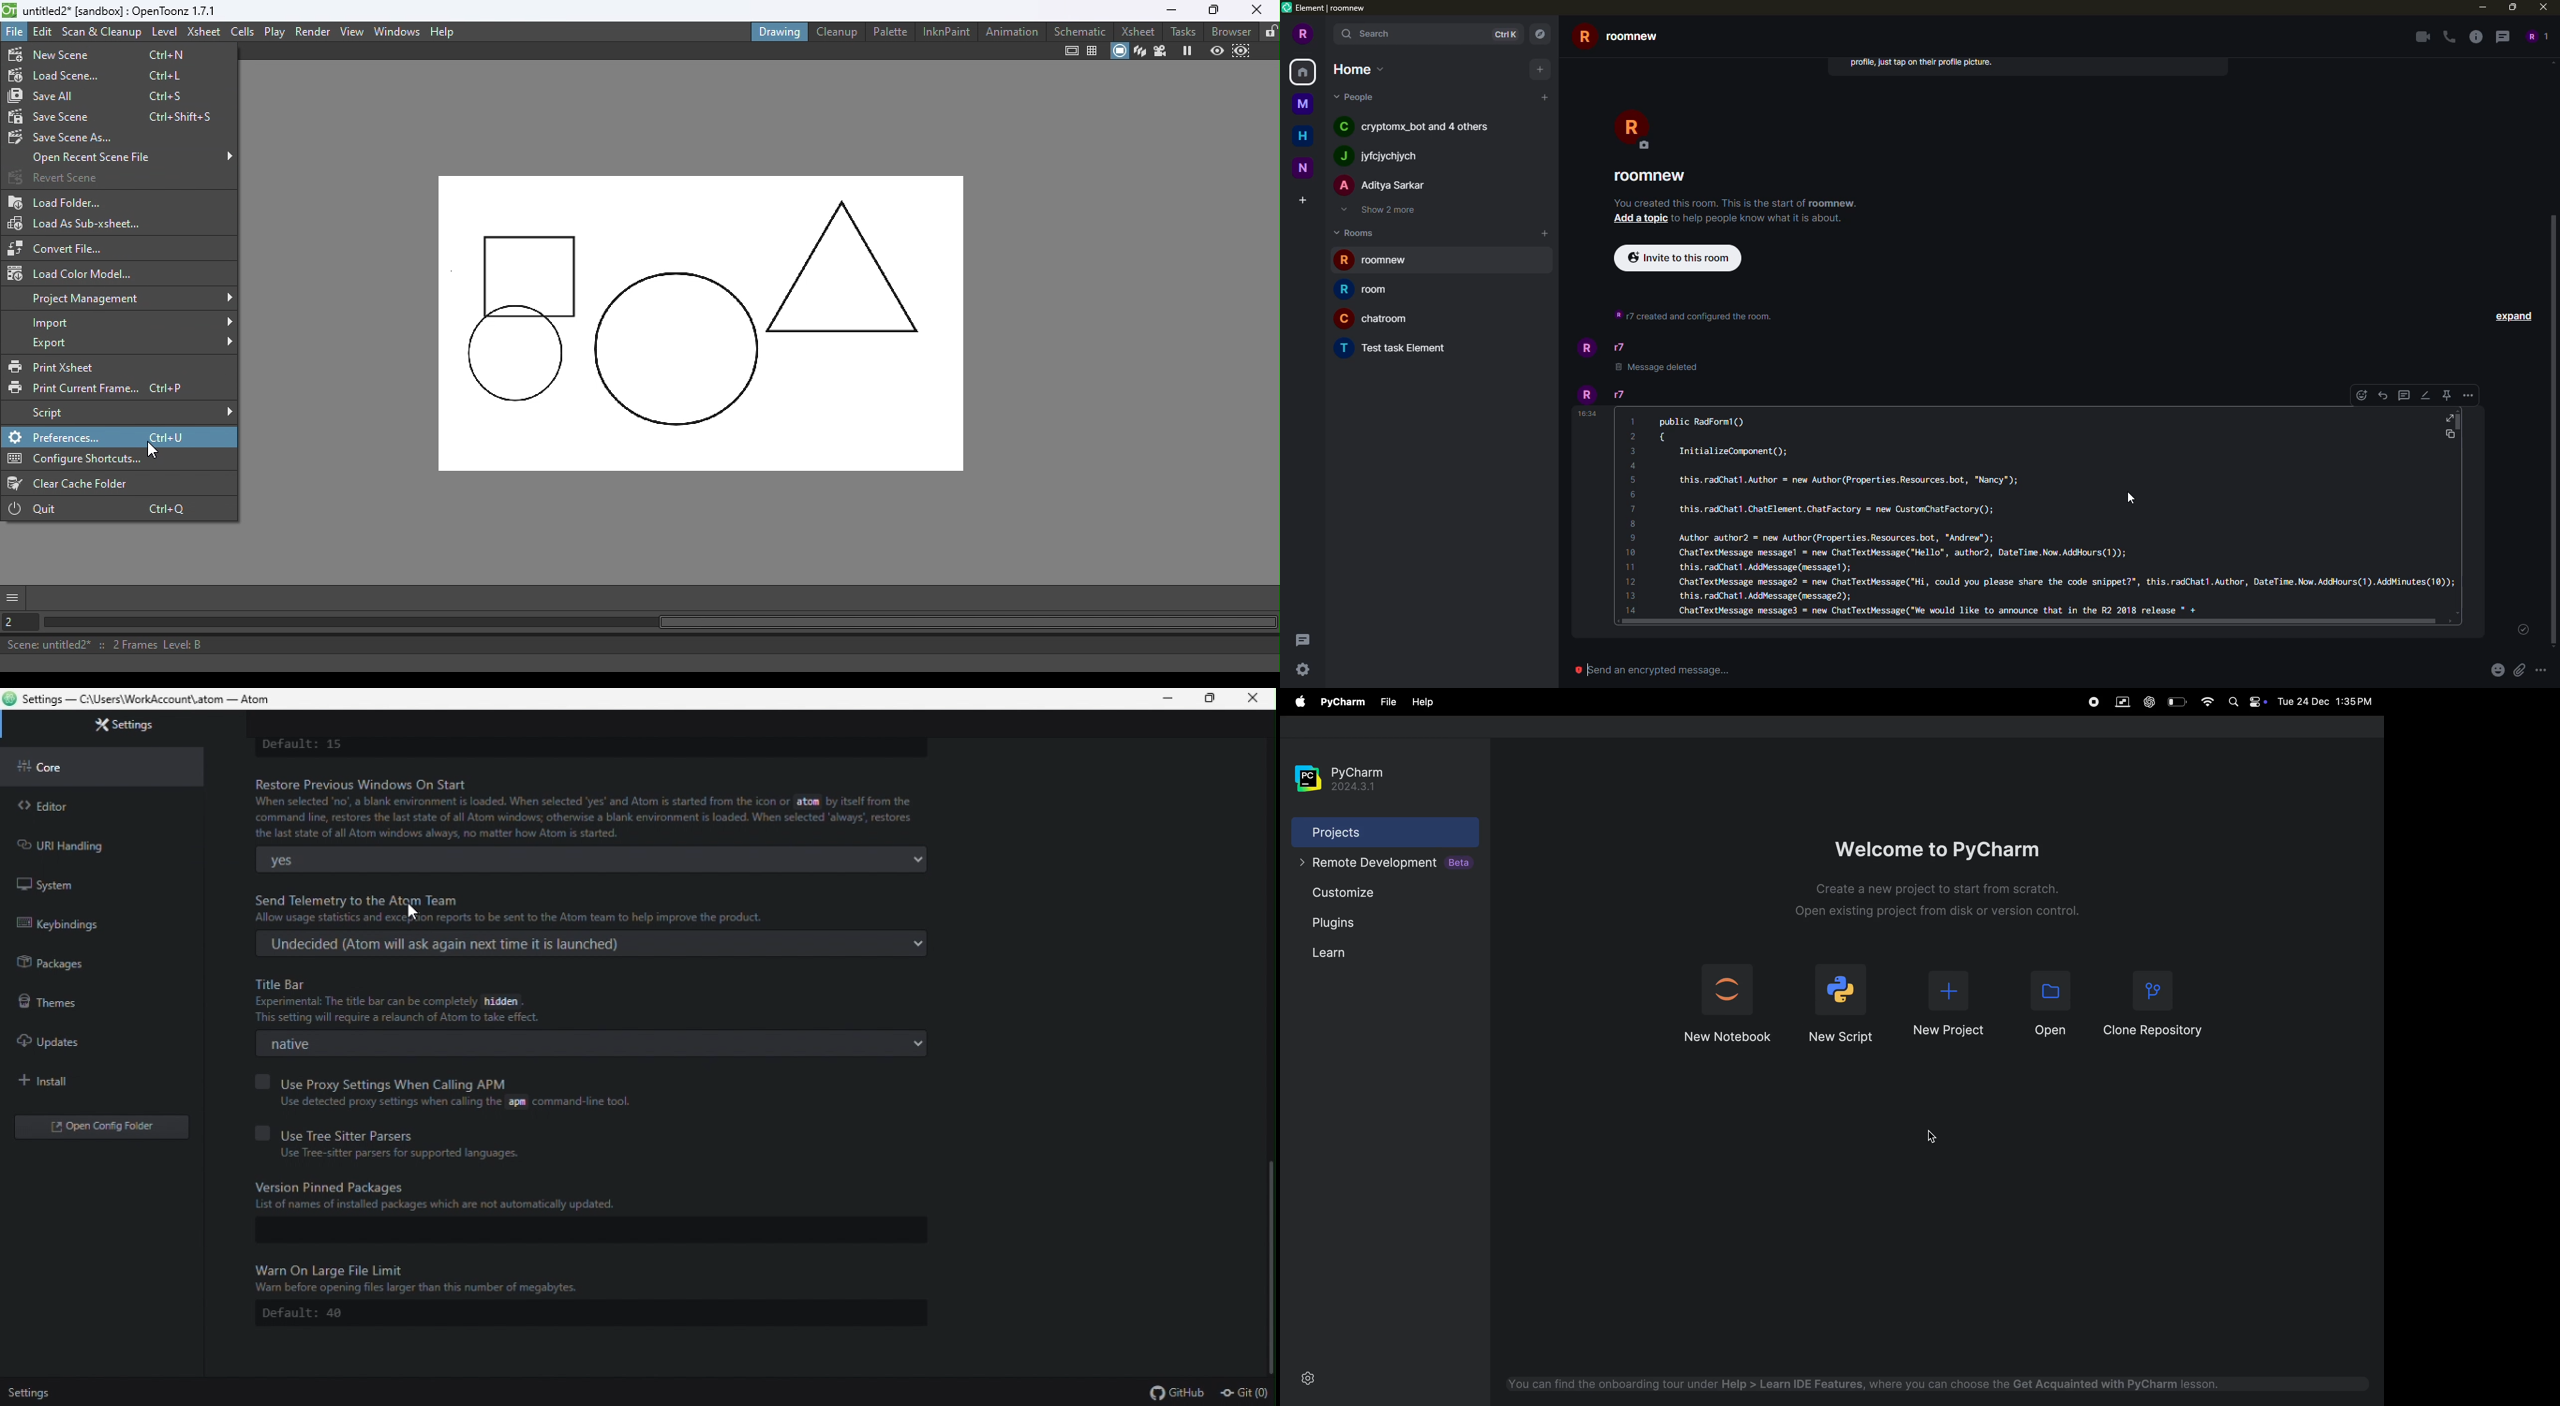 The image size is (2576, 1428). I want to click on navigator, so click(1540, 33).